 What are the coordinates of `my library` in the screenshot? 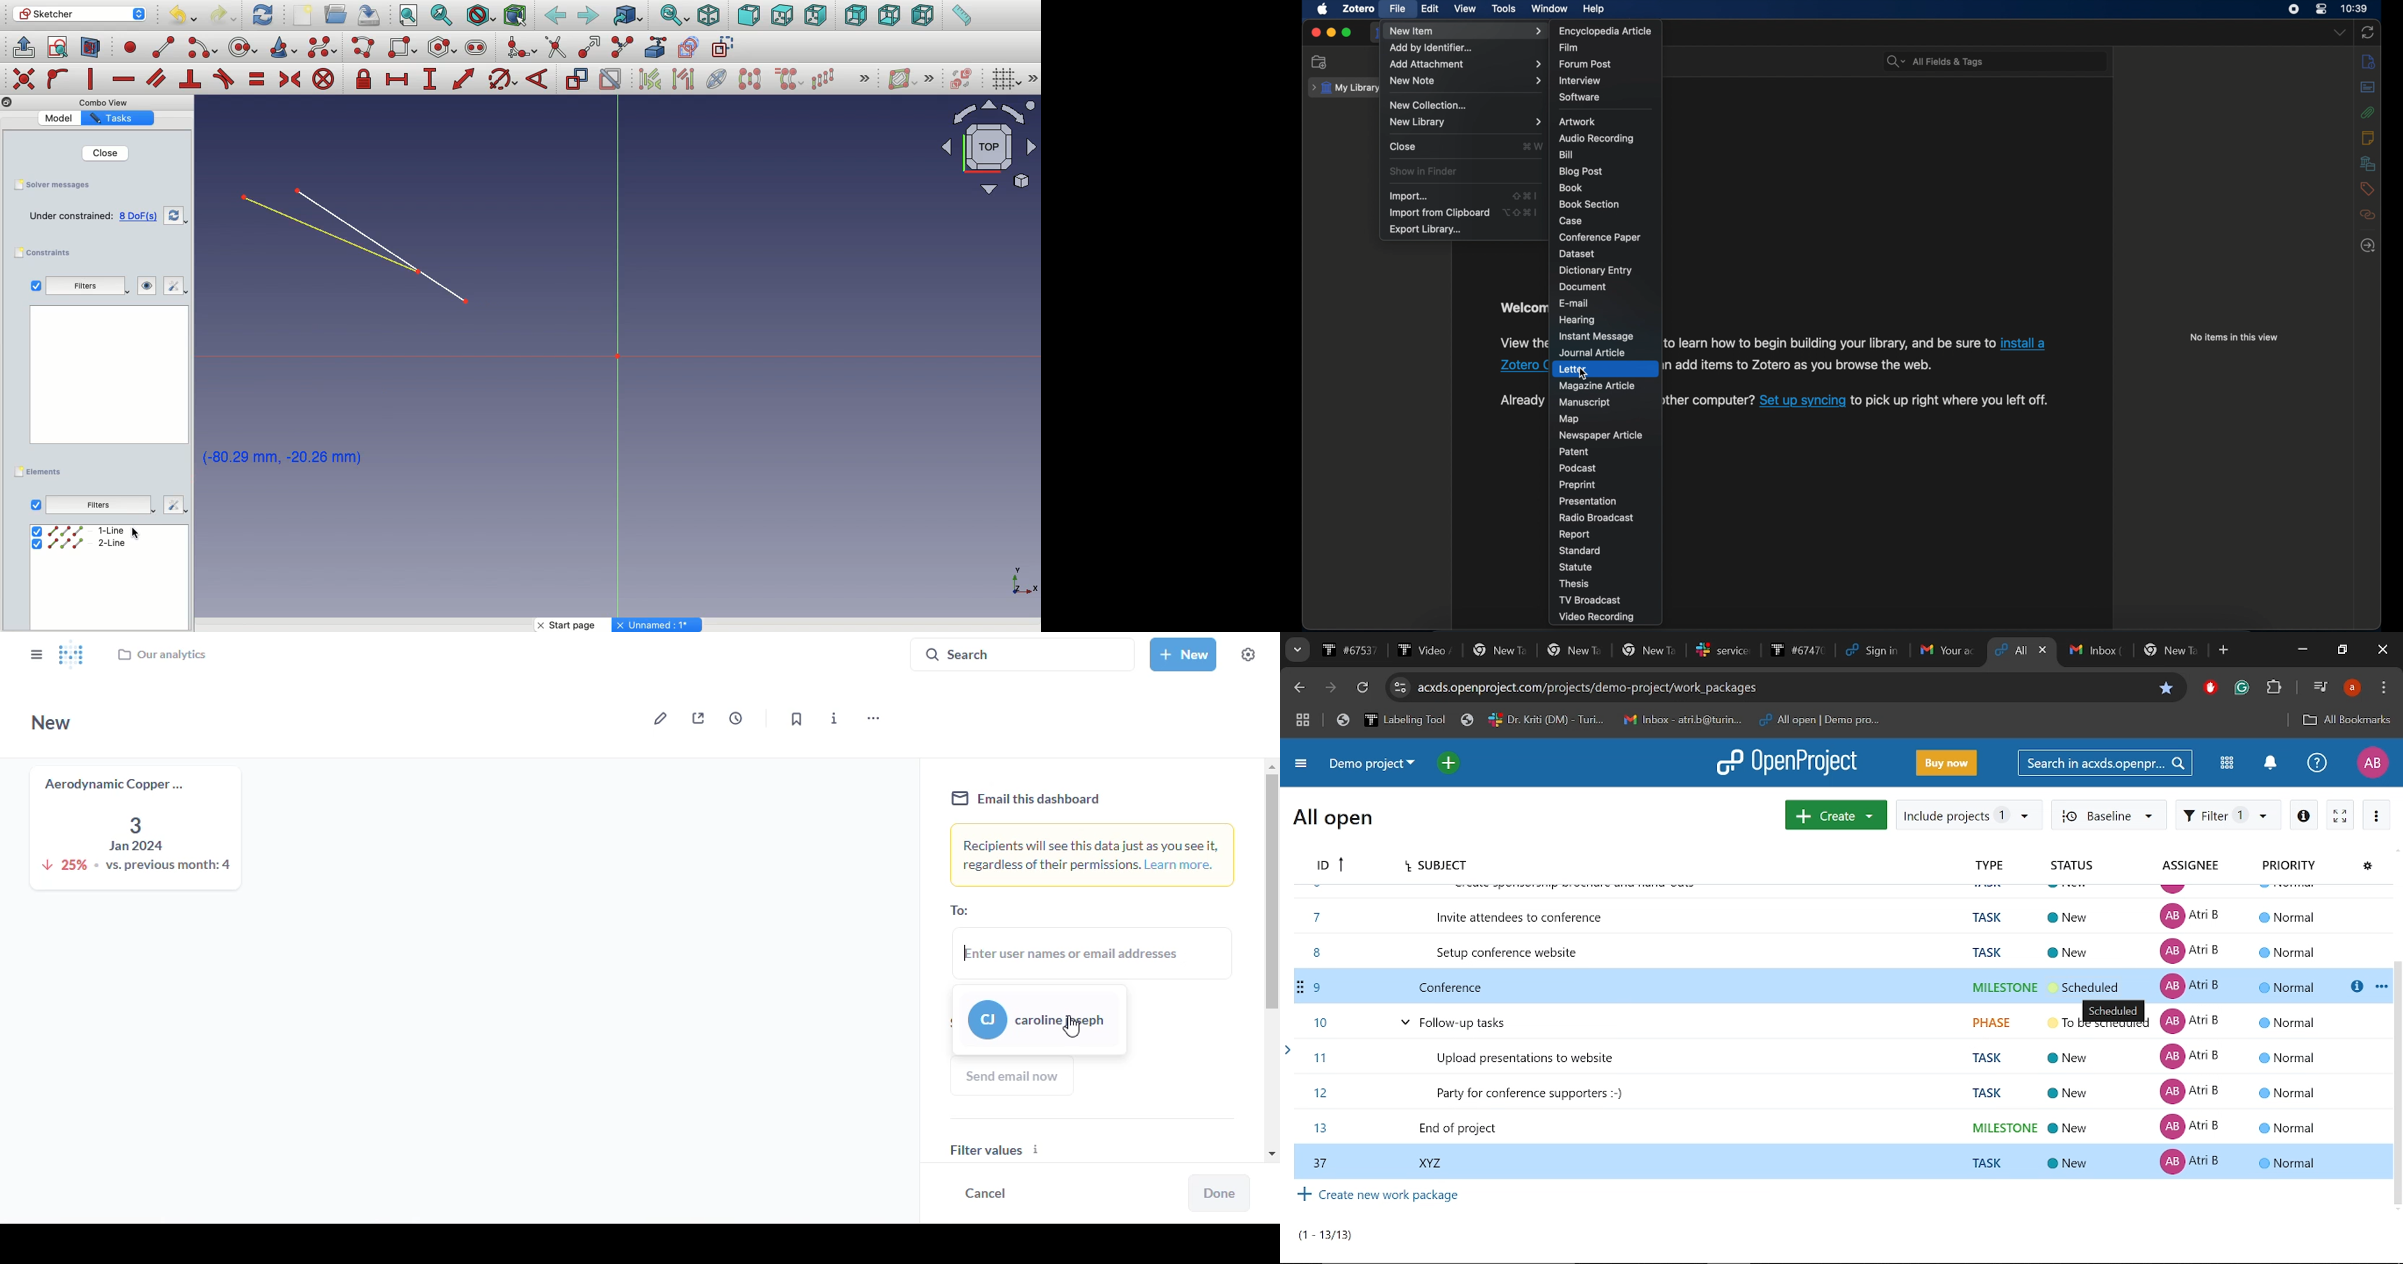 It's located at (1344, 88).